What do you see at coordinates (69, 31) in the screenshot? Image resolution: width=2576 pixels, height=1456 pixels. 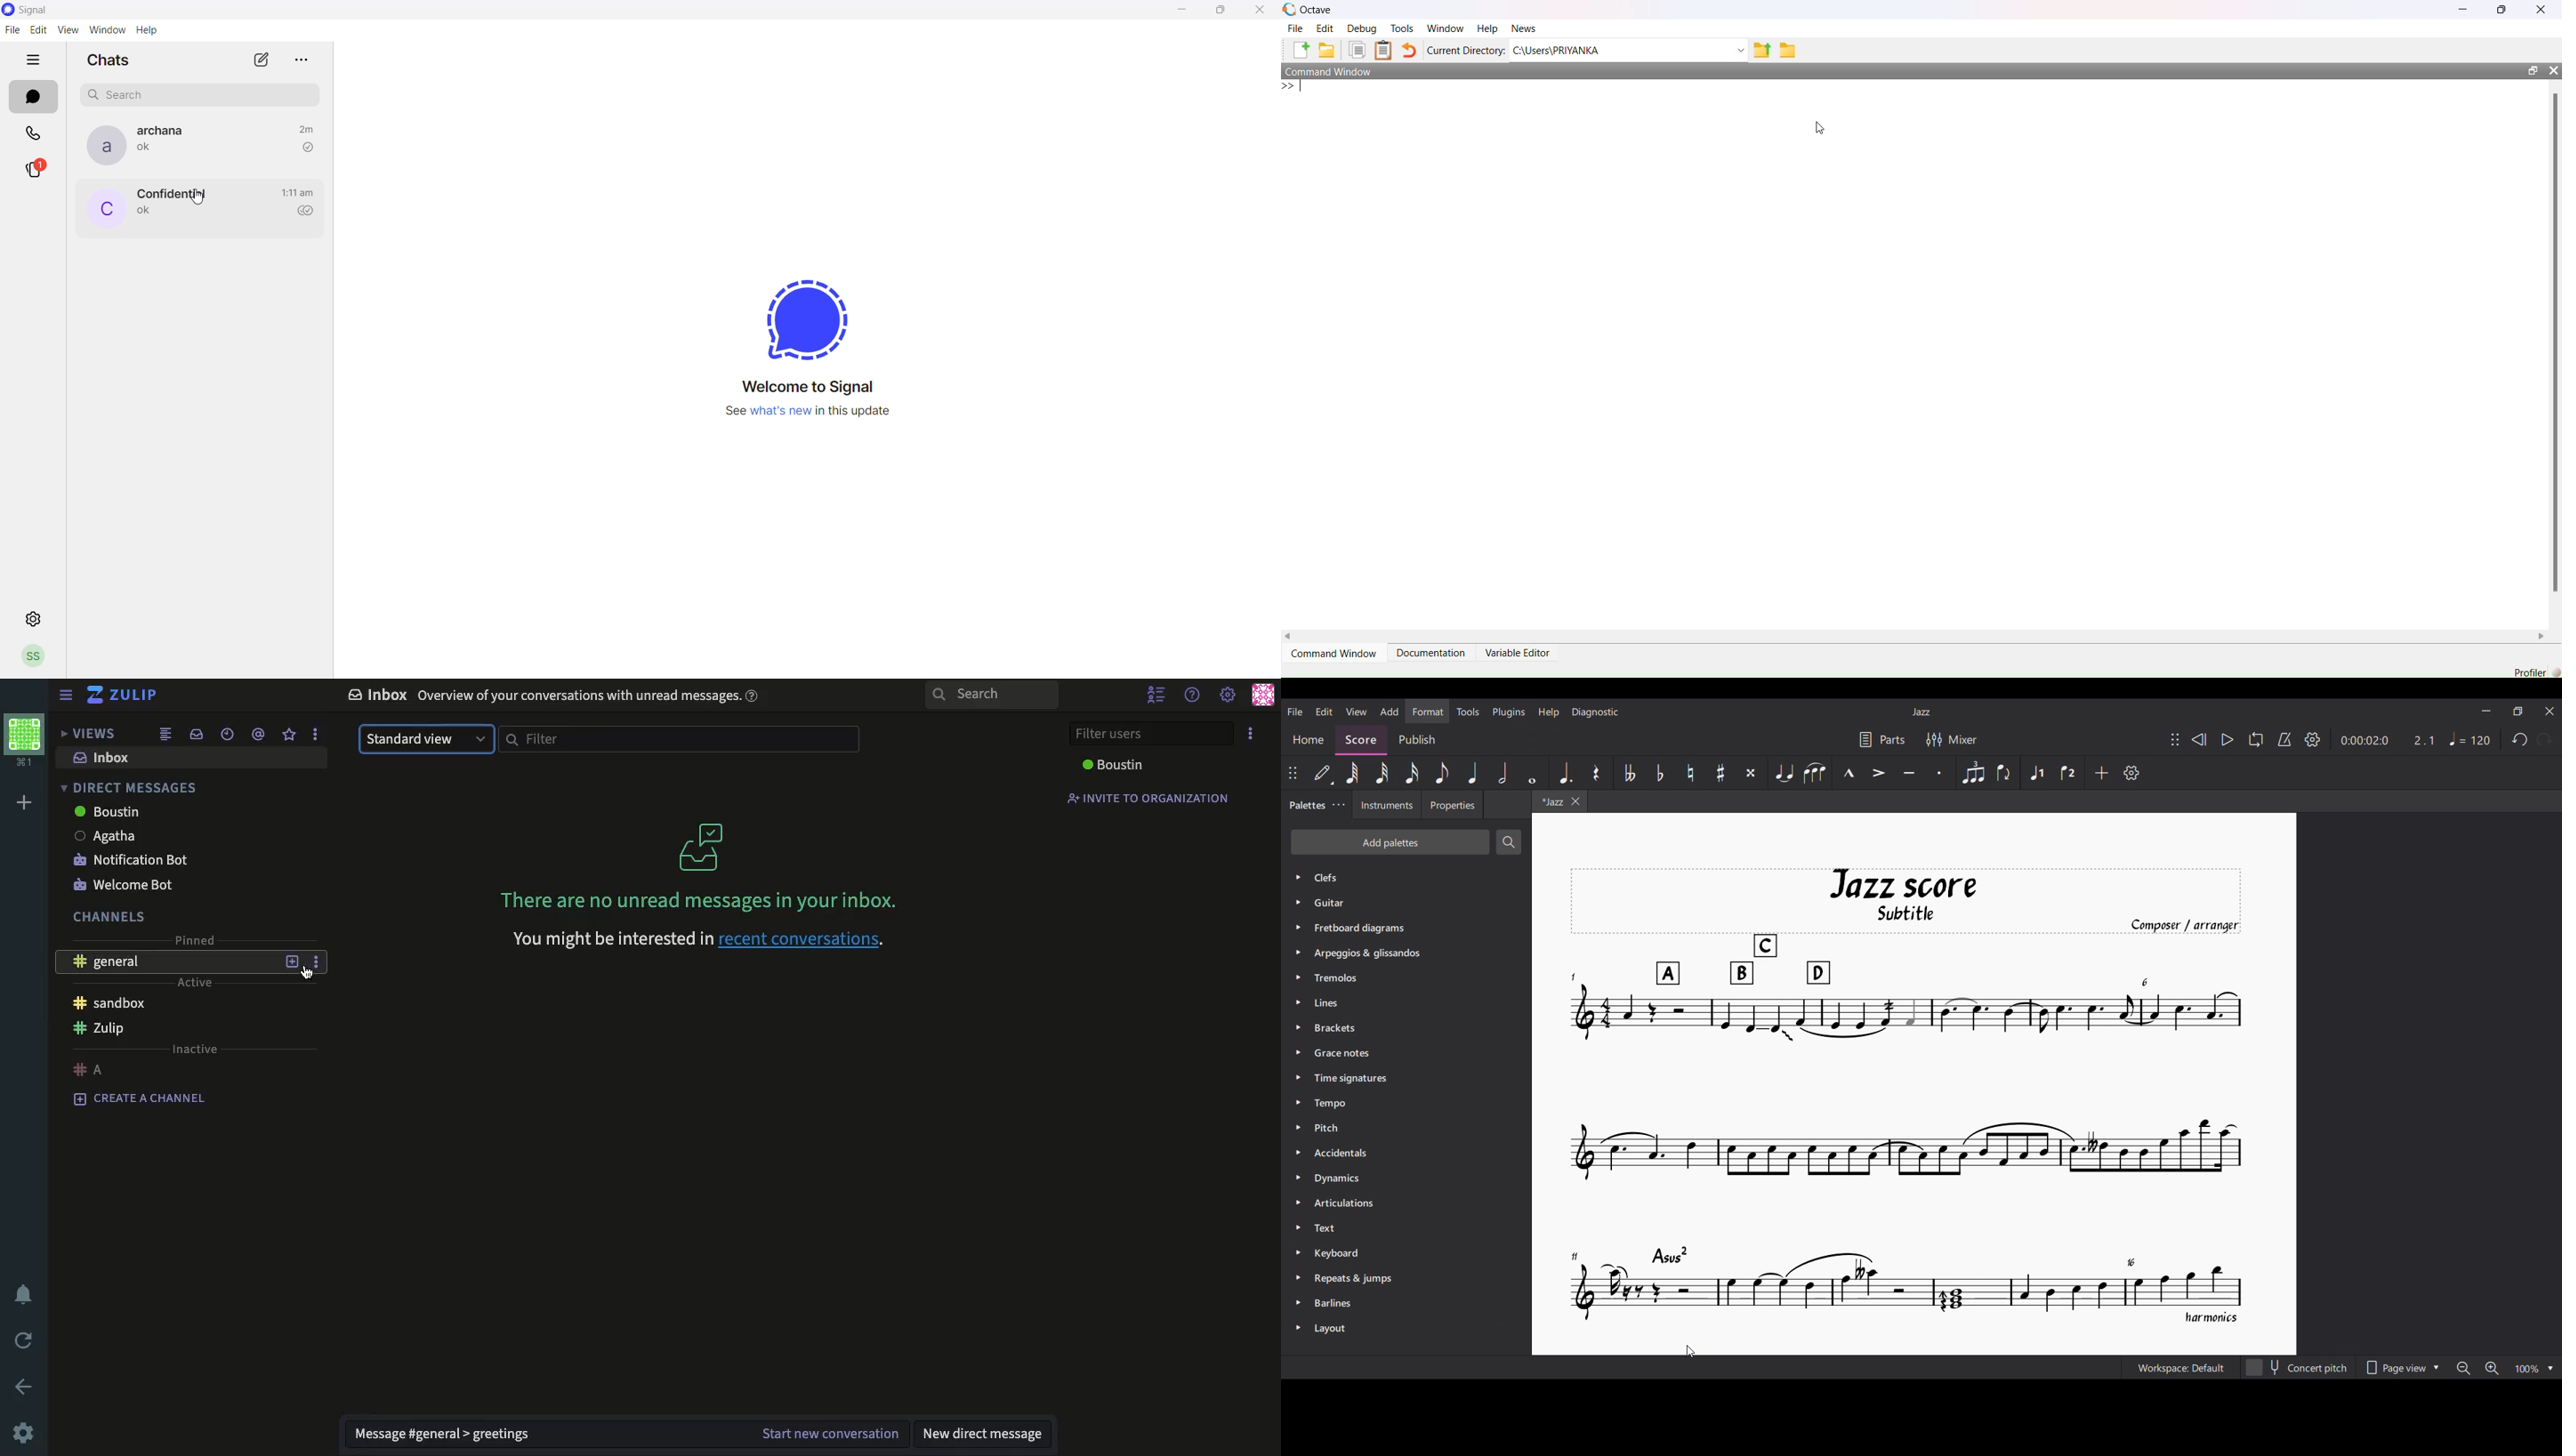 I see `view` at bounding box center [69, 31].